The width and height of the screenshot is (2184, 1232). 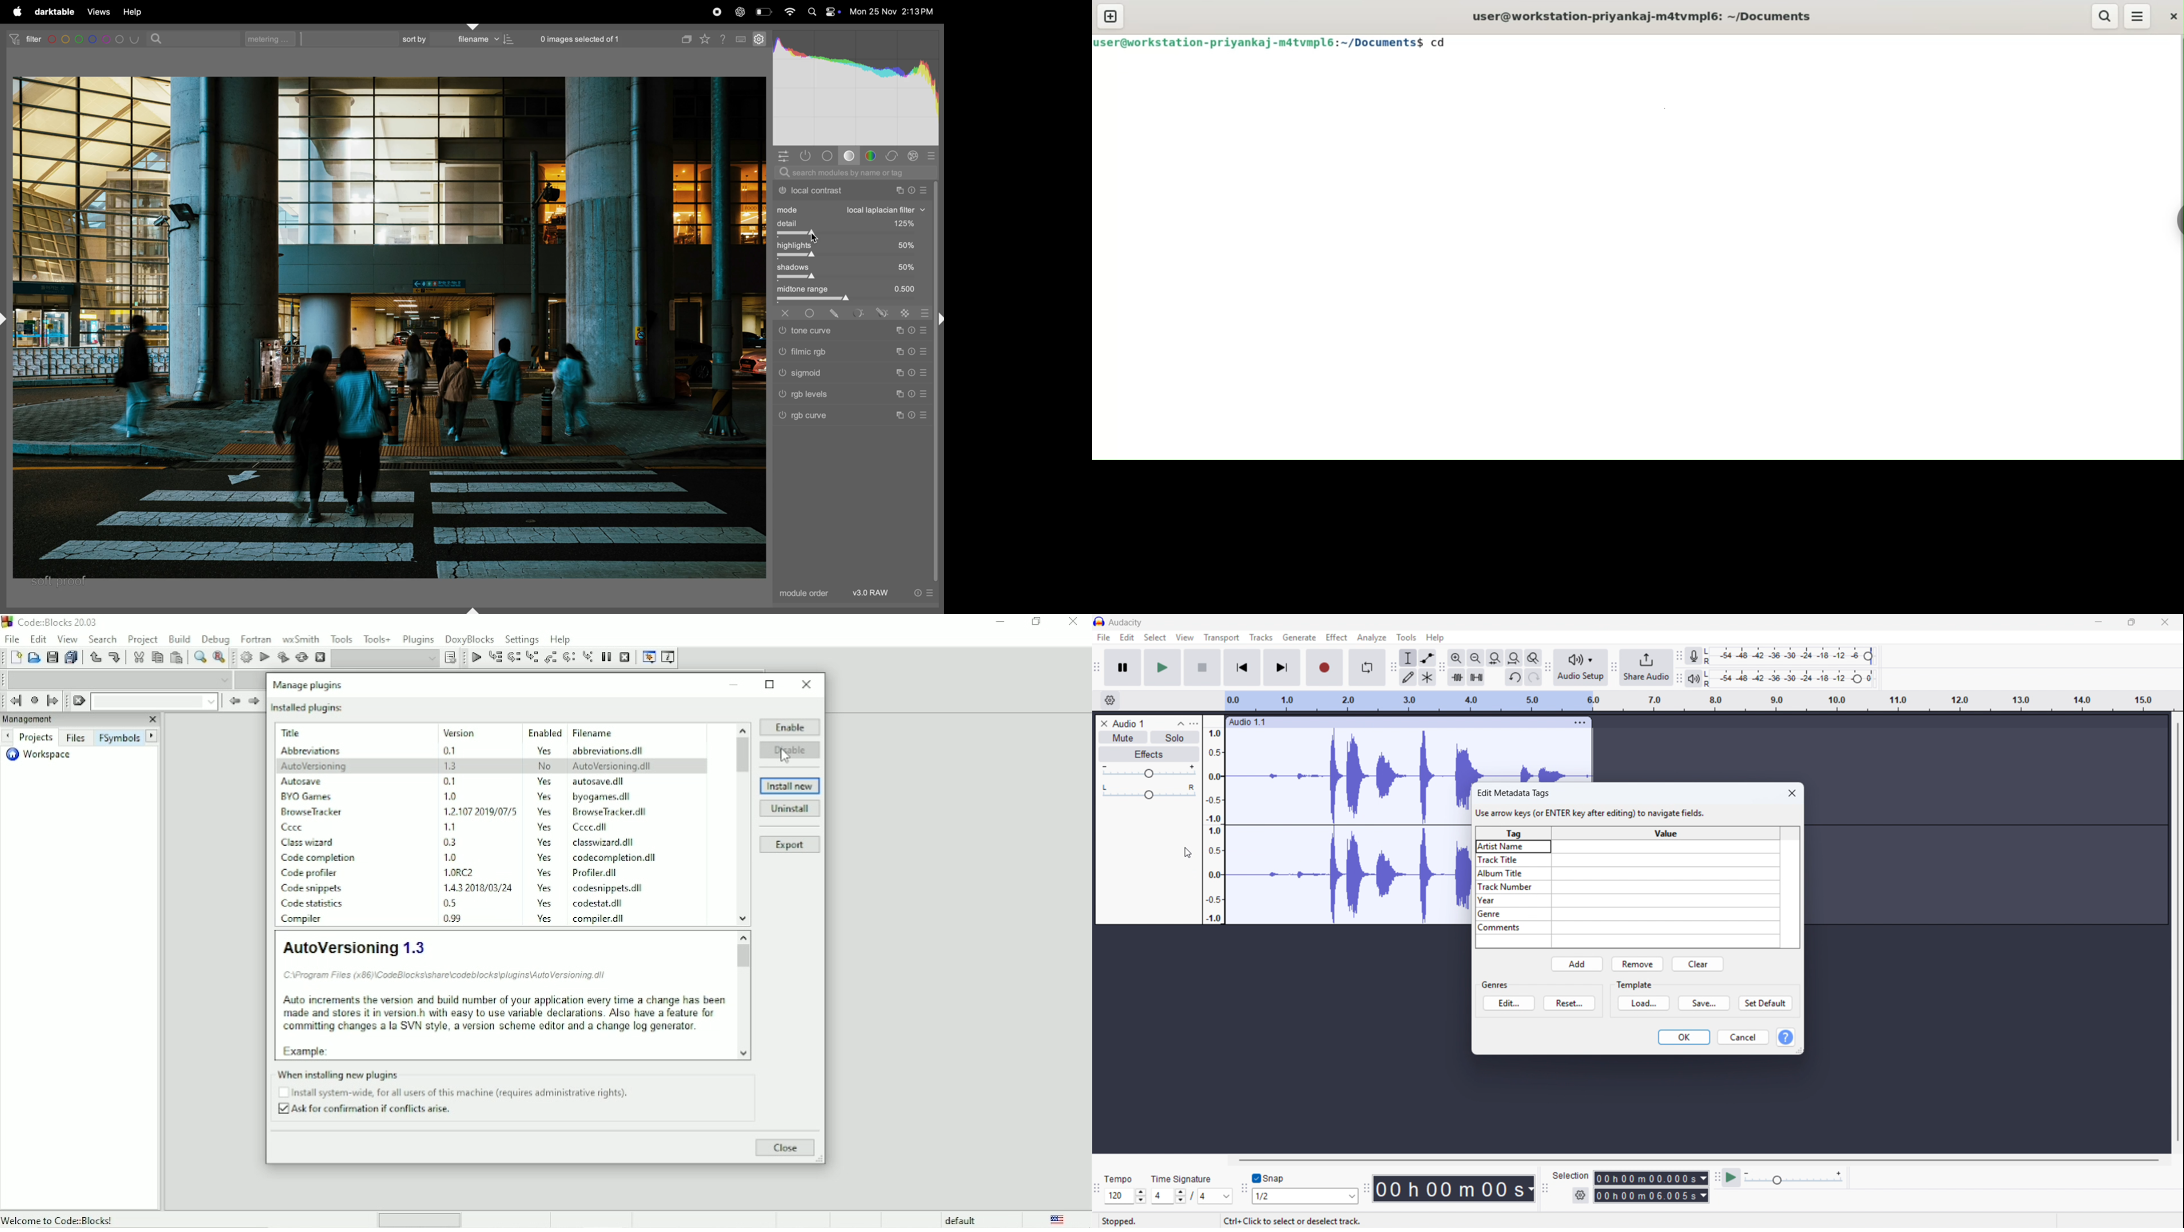 What do you see at coordinates (1111, 16) in the screenshot?
I see `new tab` at bounding box center [1111, 16].